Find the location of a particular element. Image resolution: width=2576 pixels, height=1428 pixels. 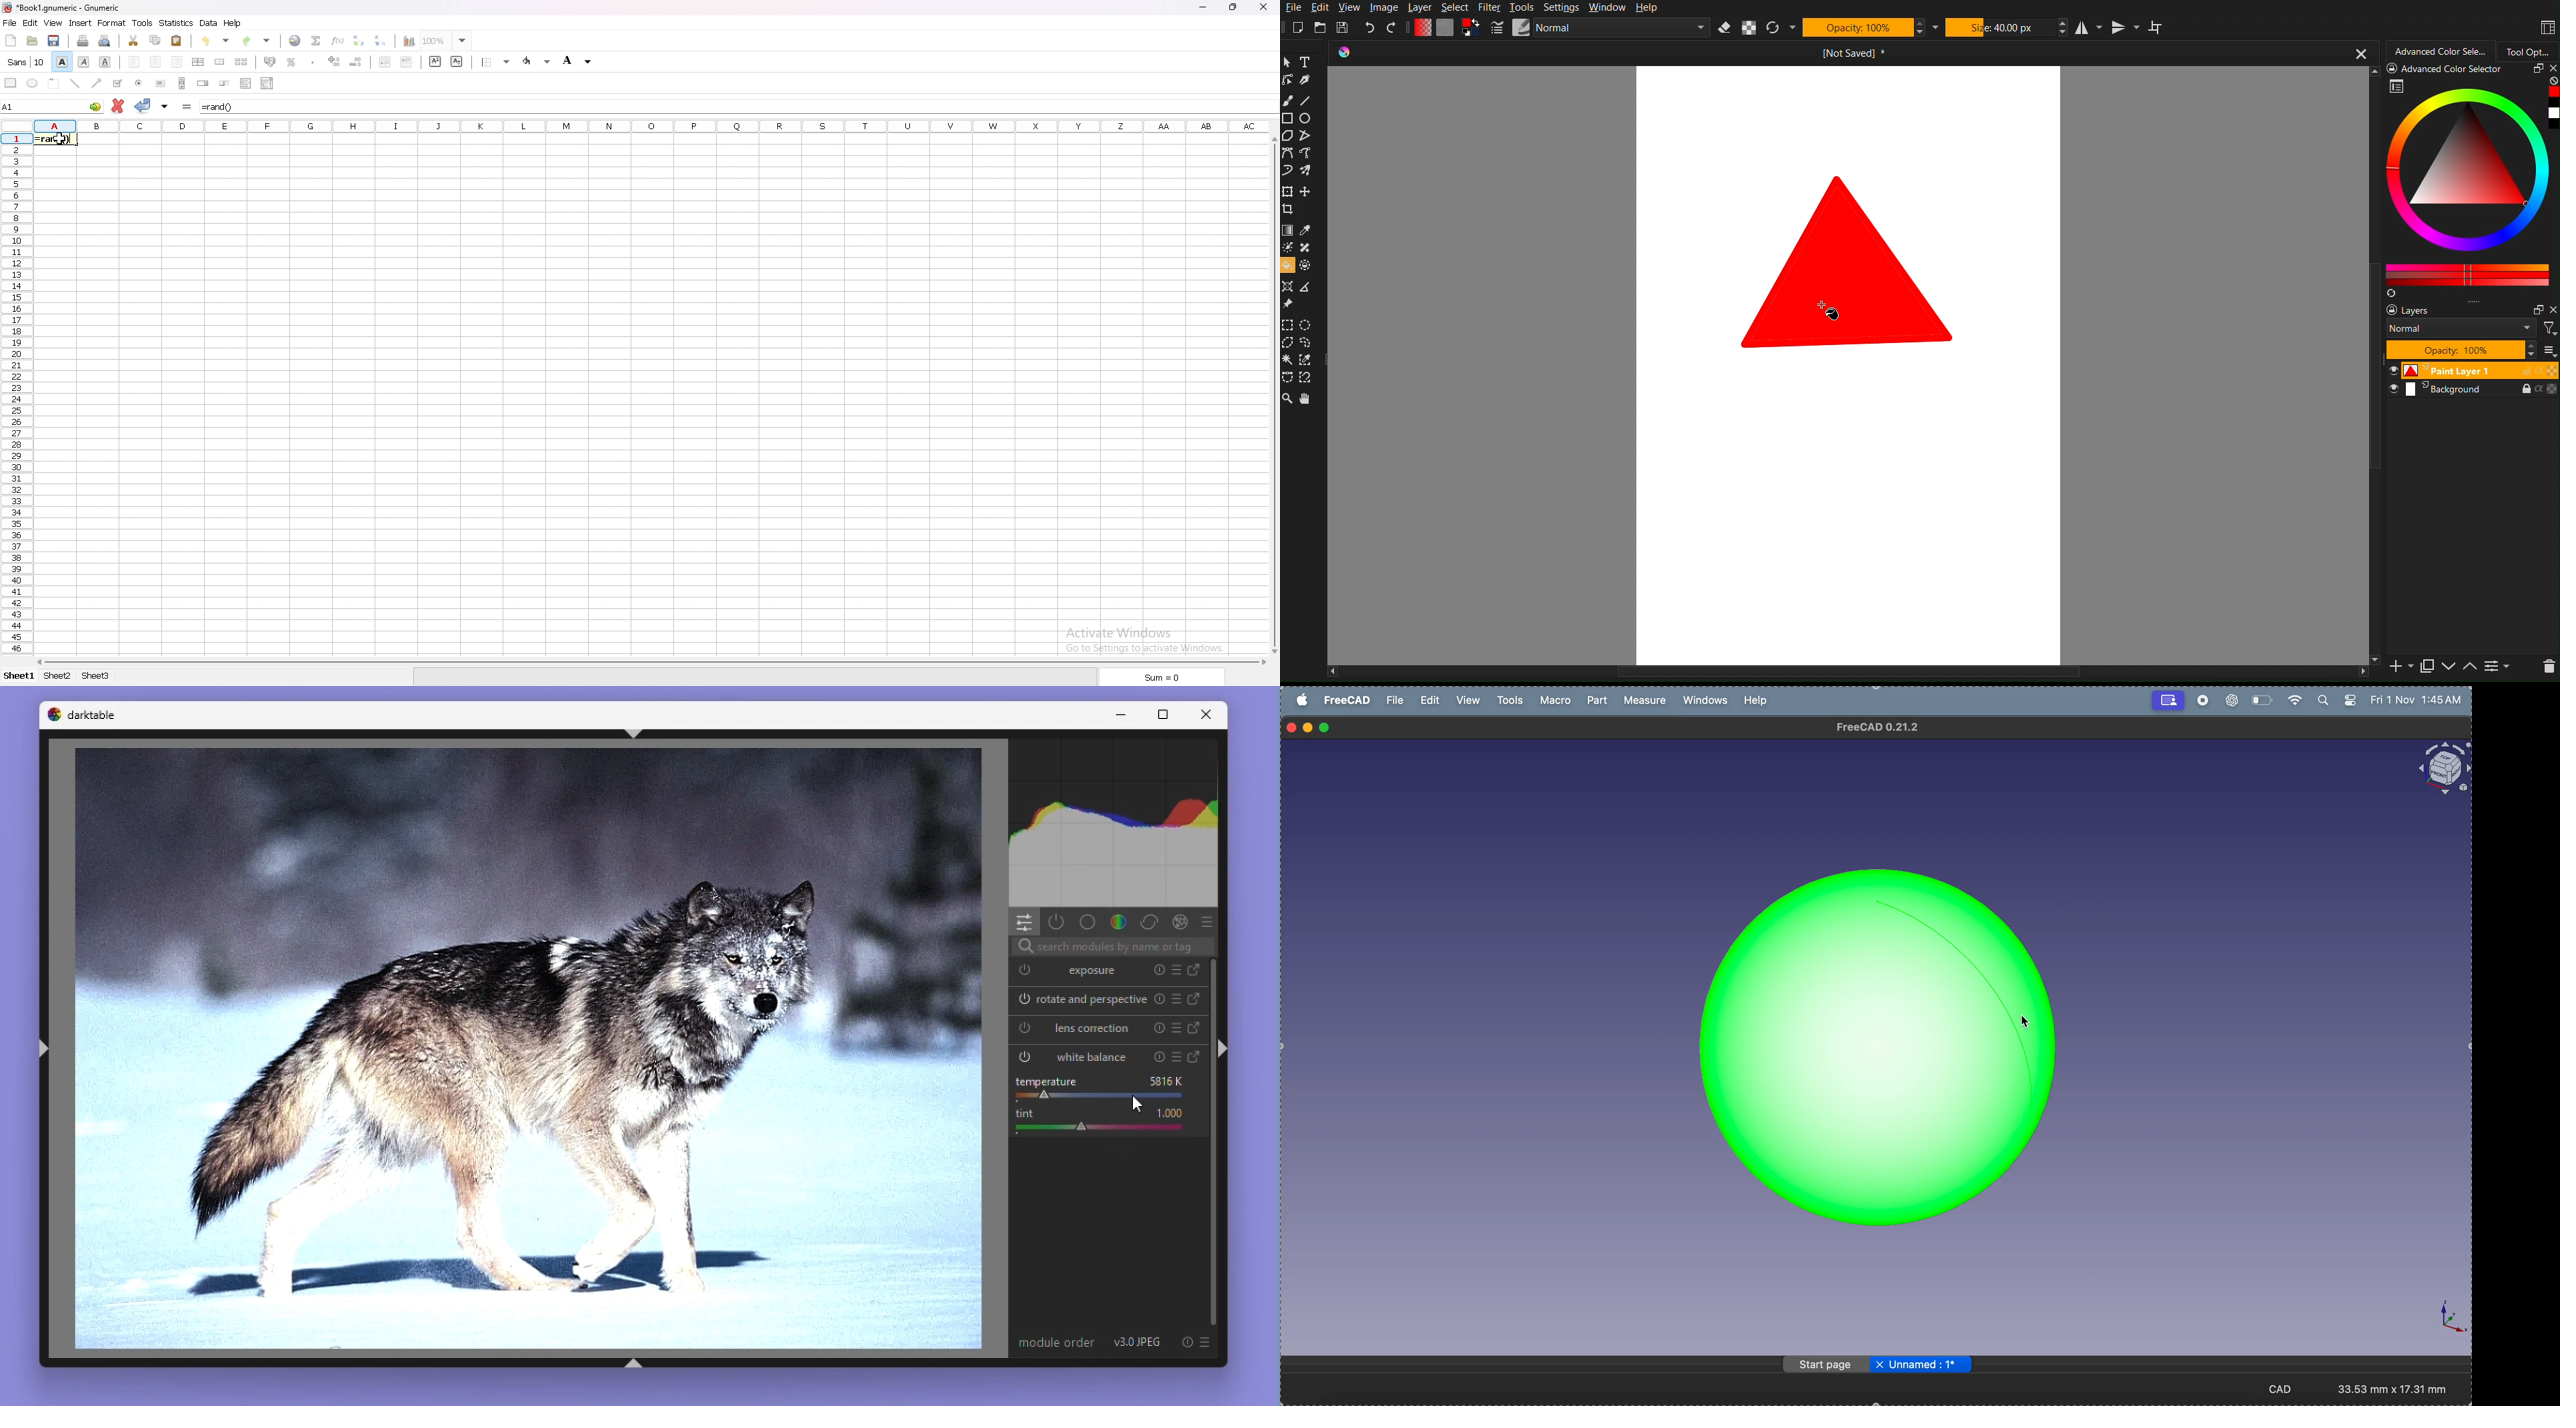

sheet 1 is located at coordinates (20, 677).